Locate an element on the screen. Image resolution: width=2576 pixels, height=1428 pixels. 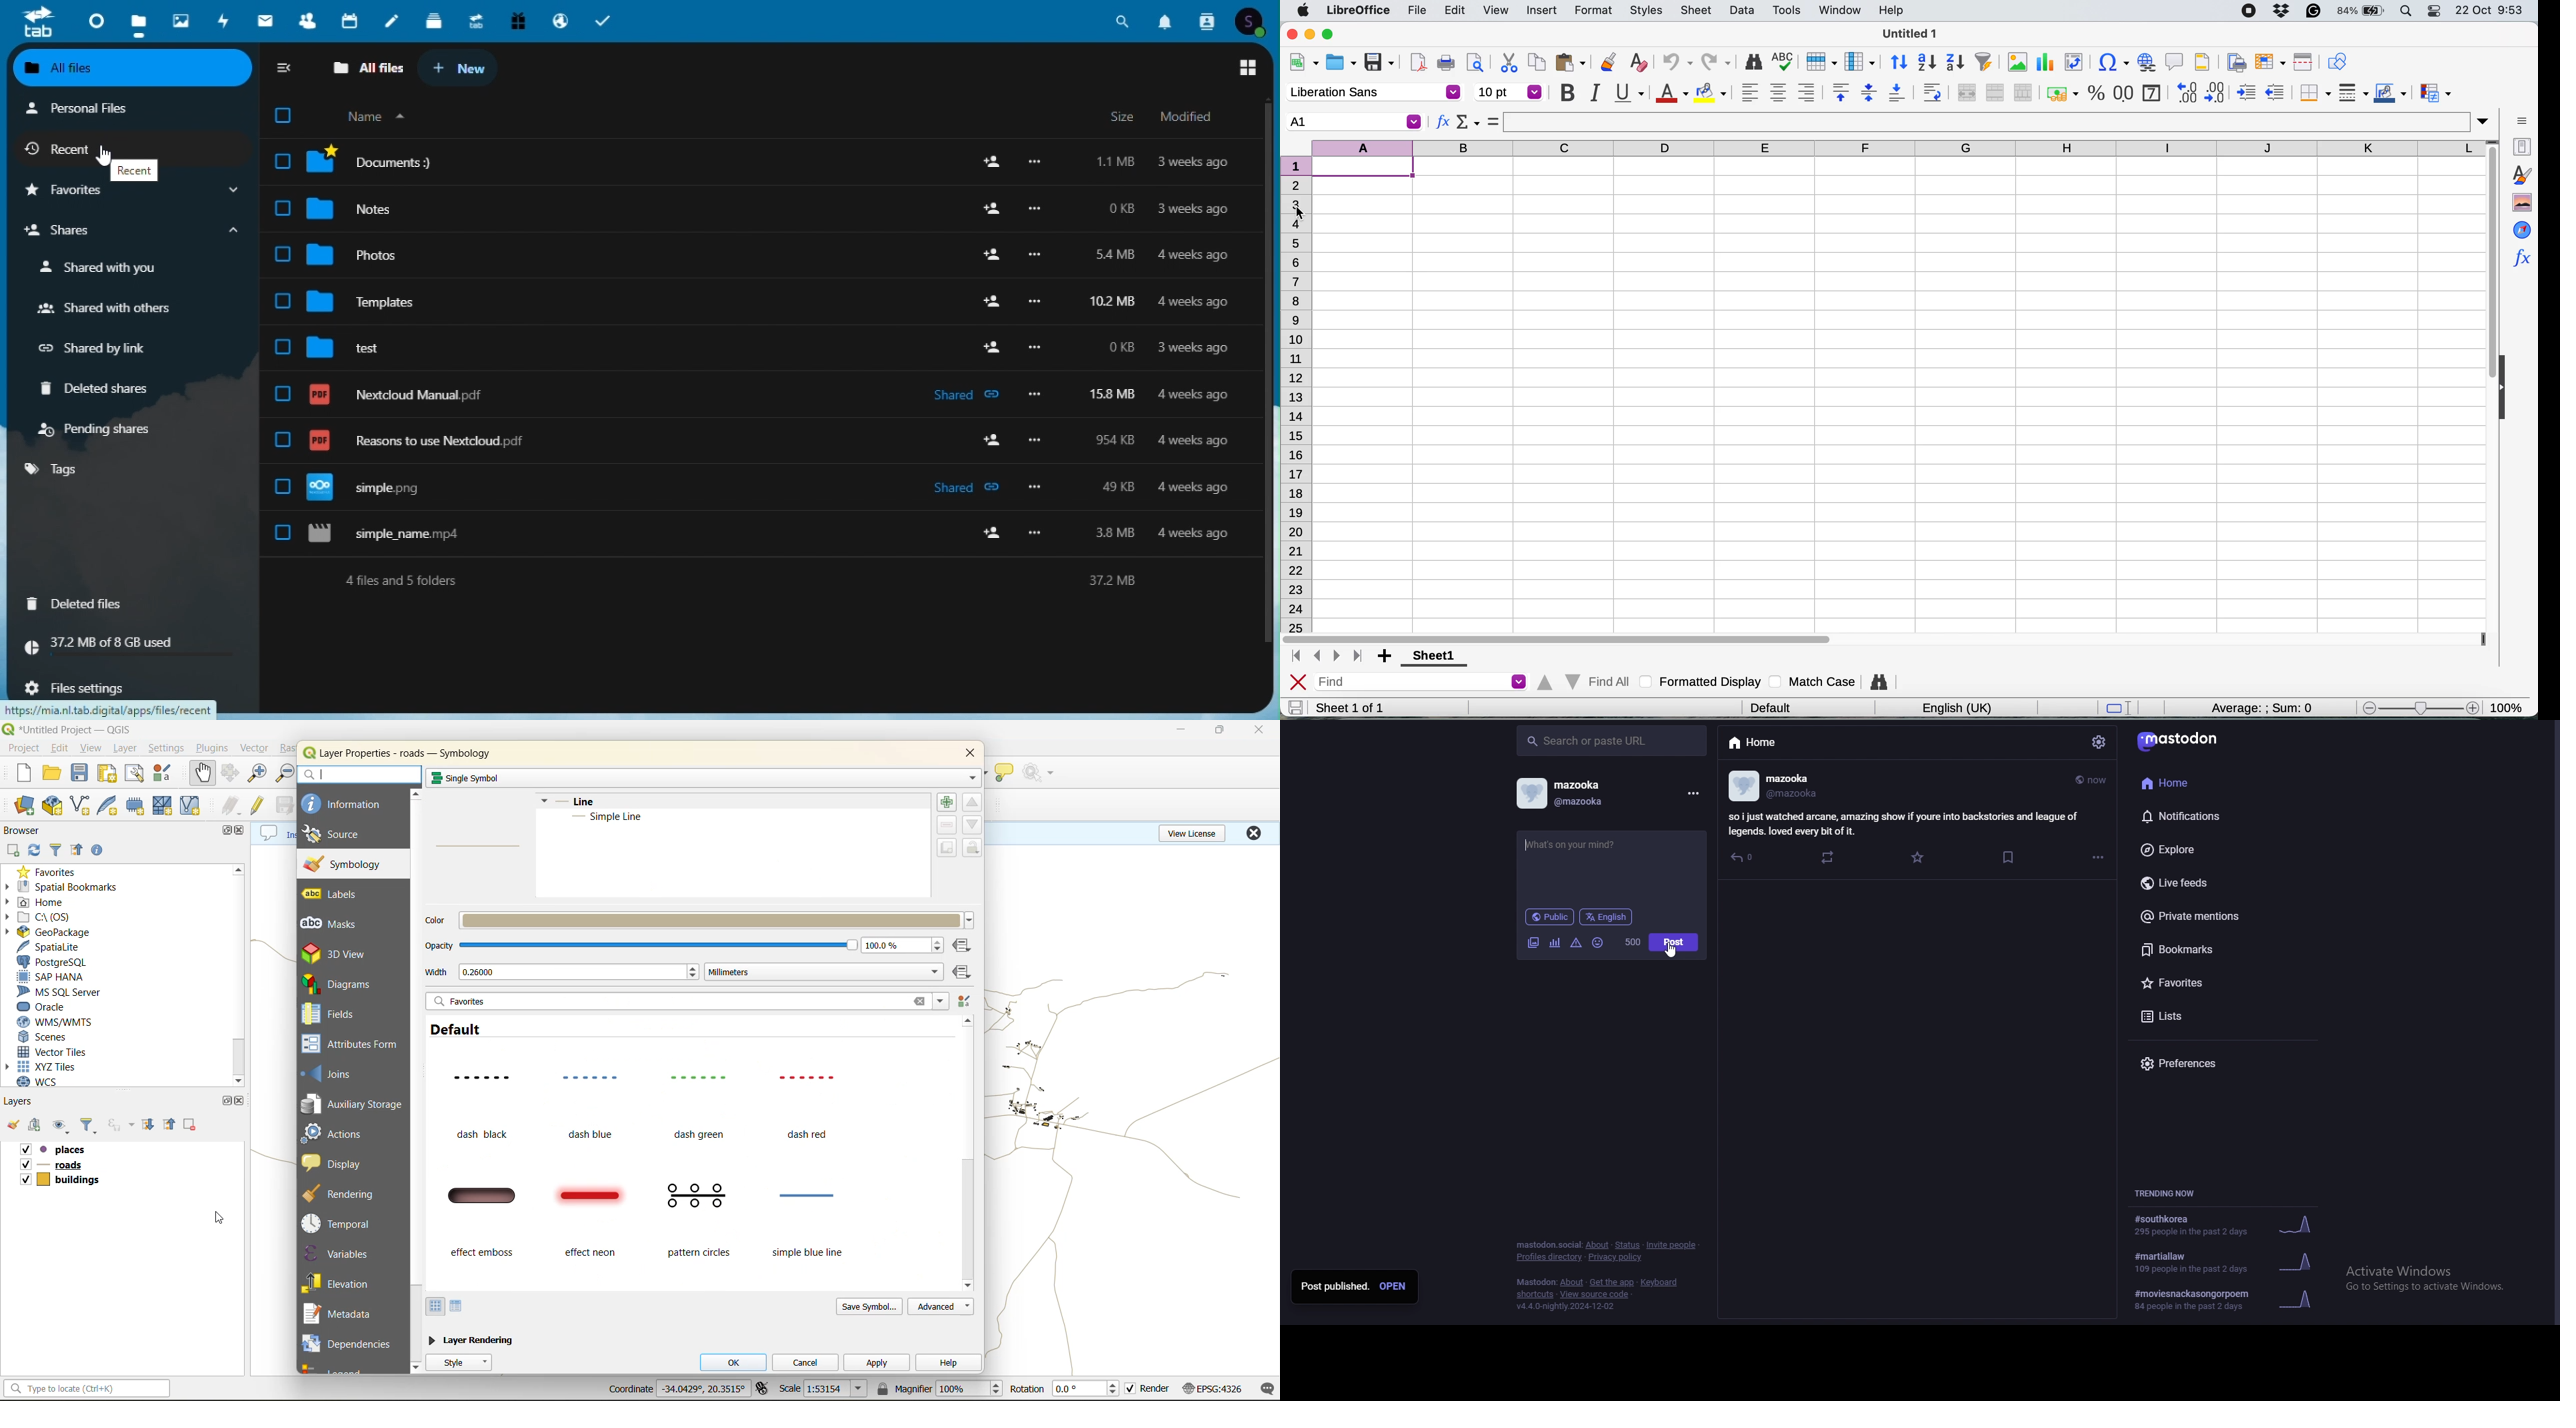
information is located at coordinates (346, 803).